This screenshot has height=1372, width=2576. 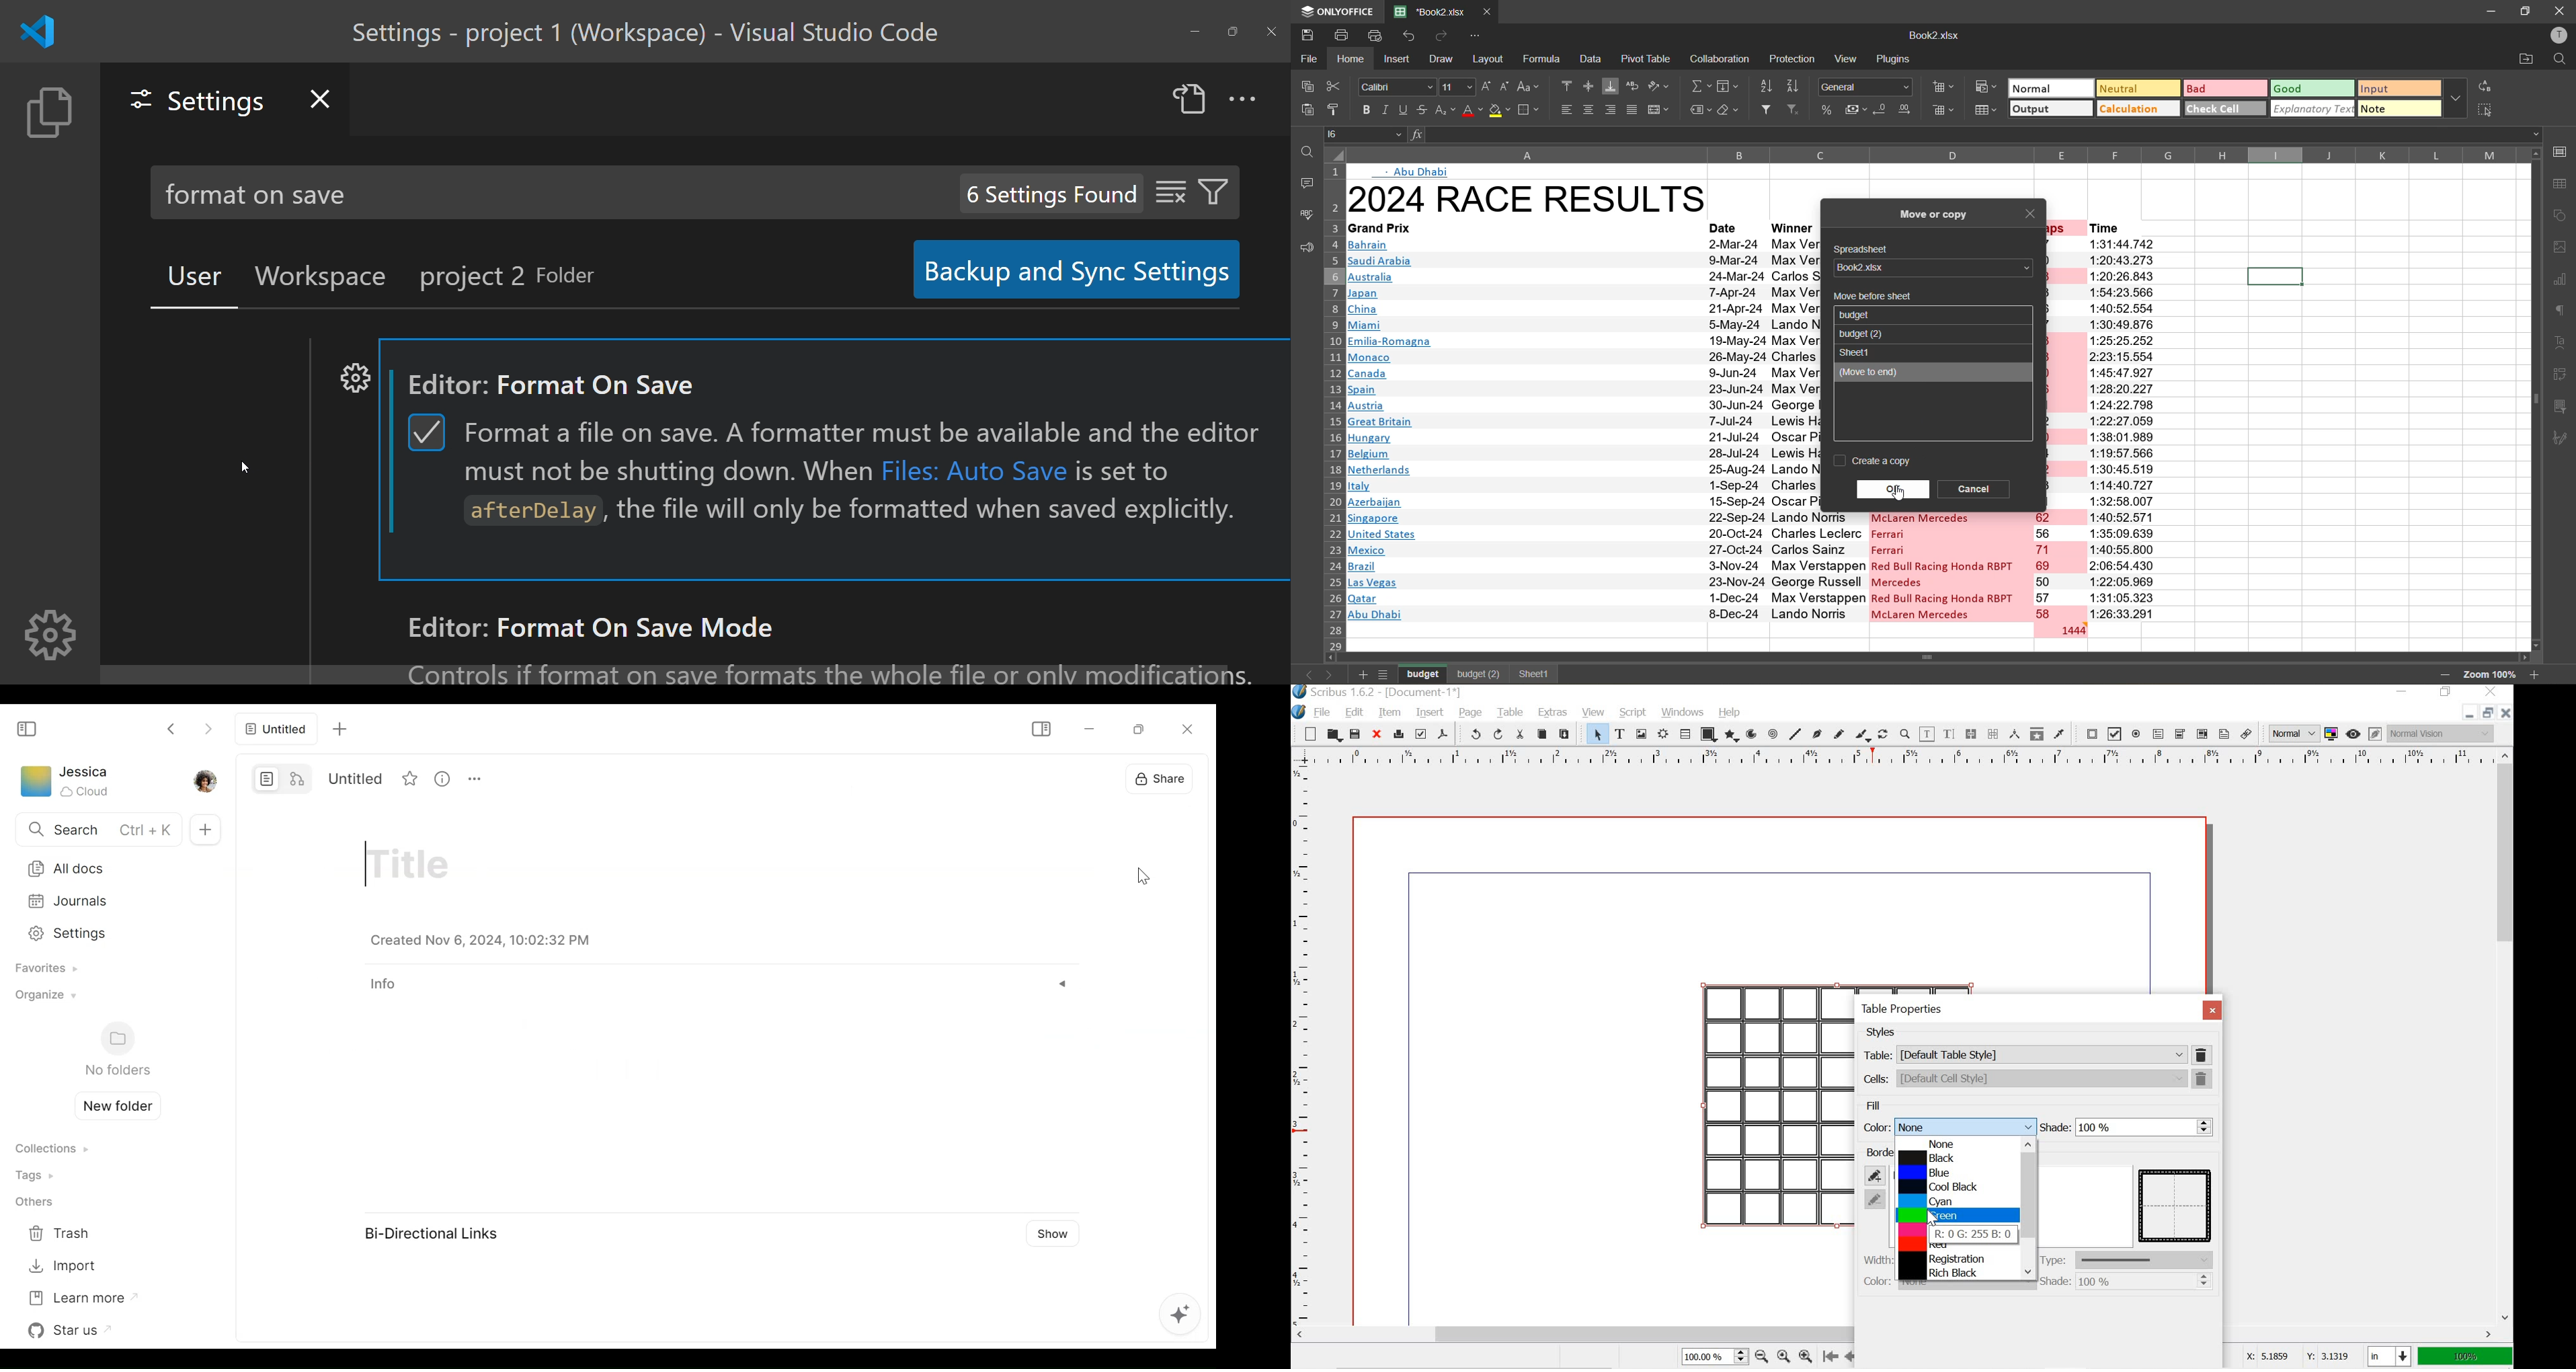 What do you see at coordinates (2024, 1054) in the screenshot?
I see `table: [Default Table Style]` at bounding box center [2024, 1054].